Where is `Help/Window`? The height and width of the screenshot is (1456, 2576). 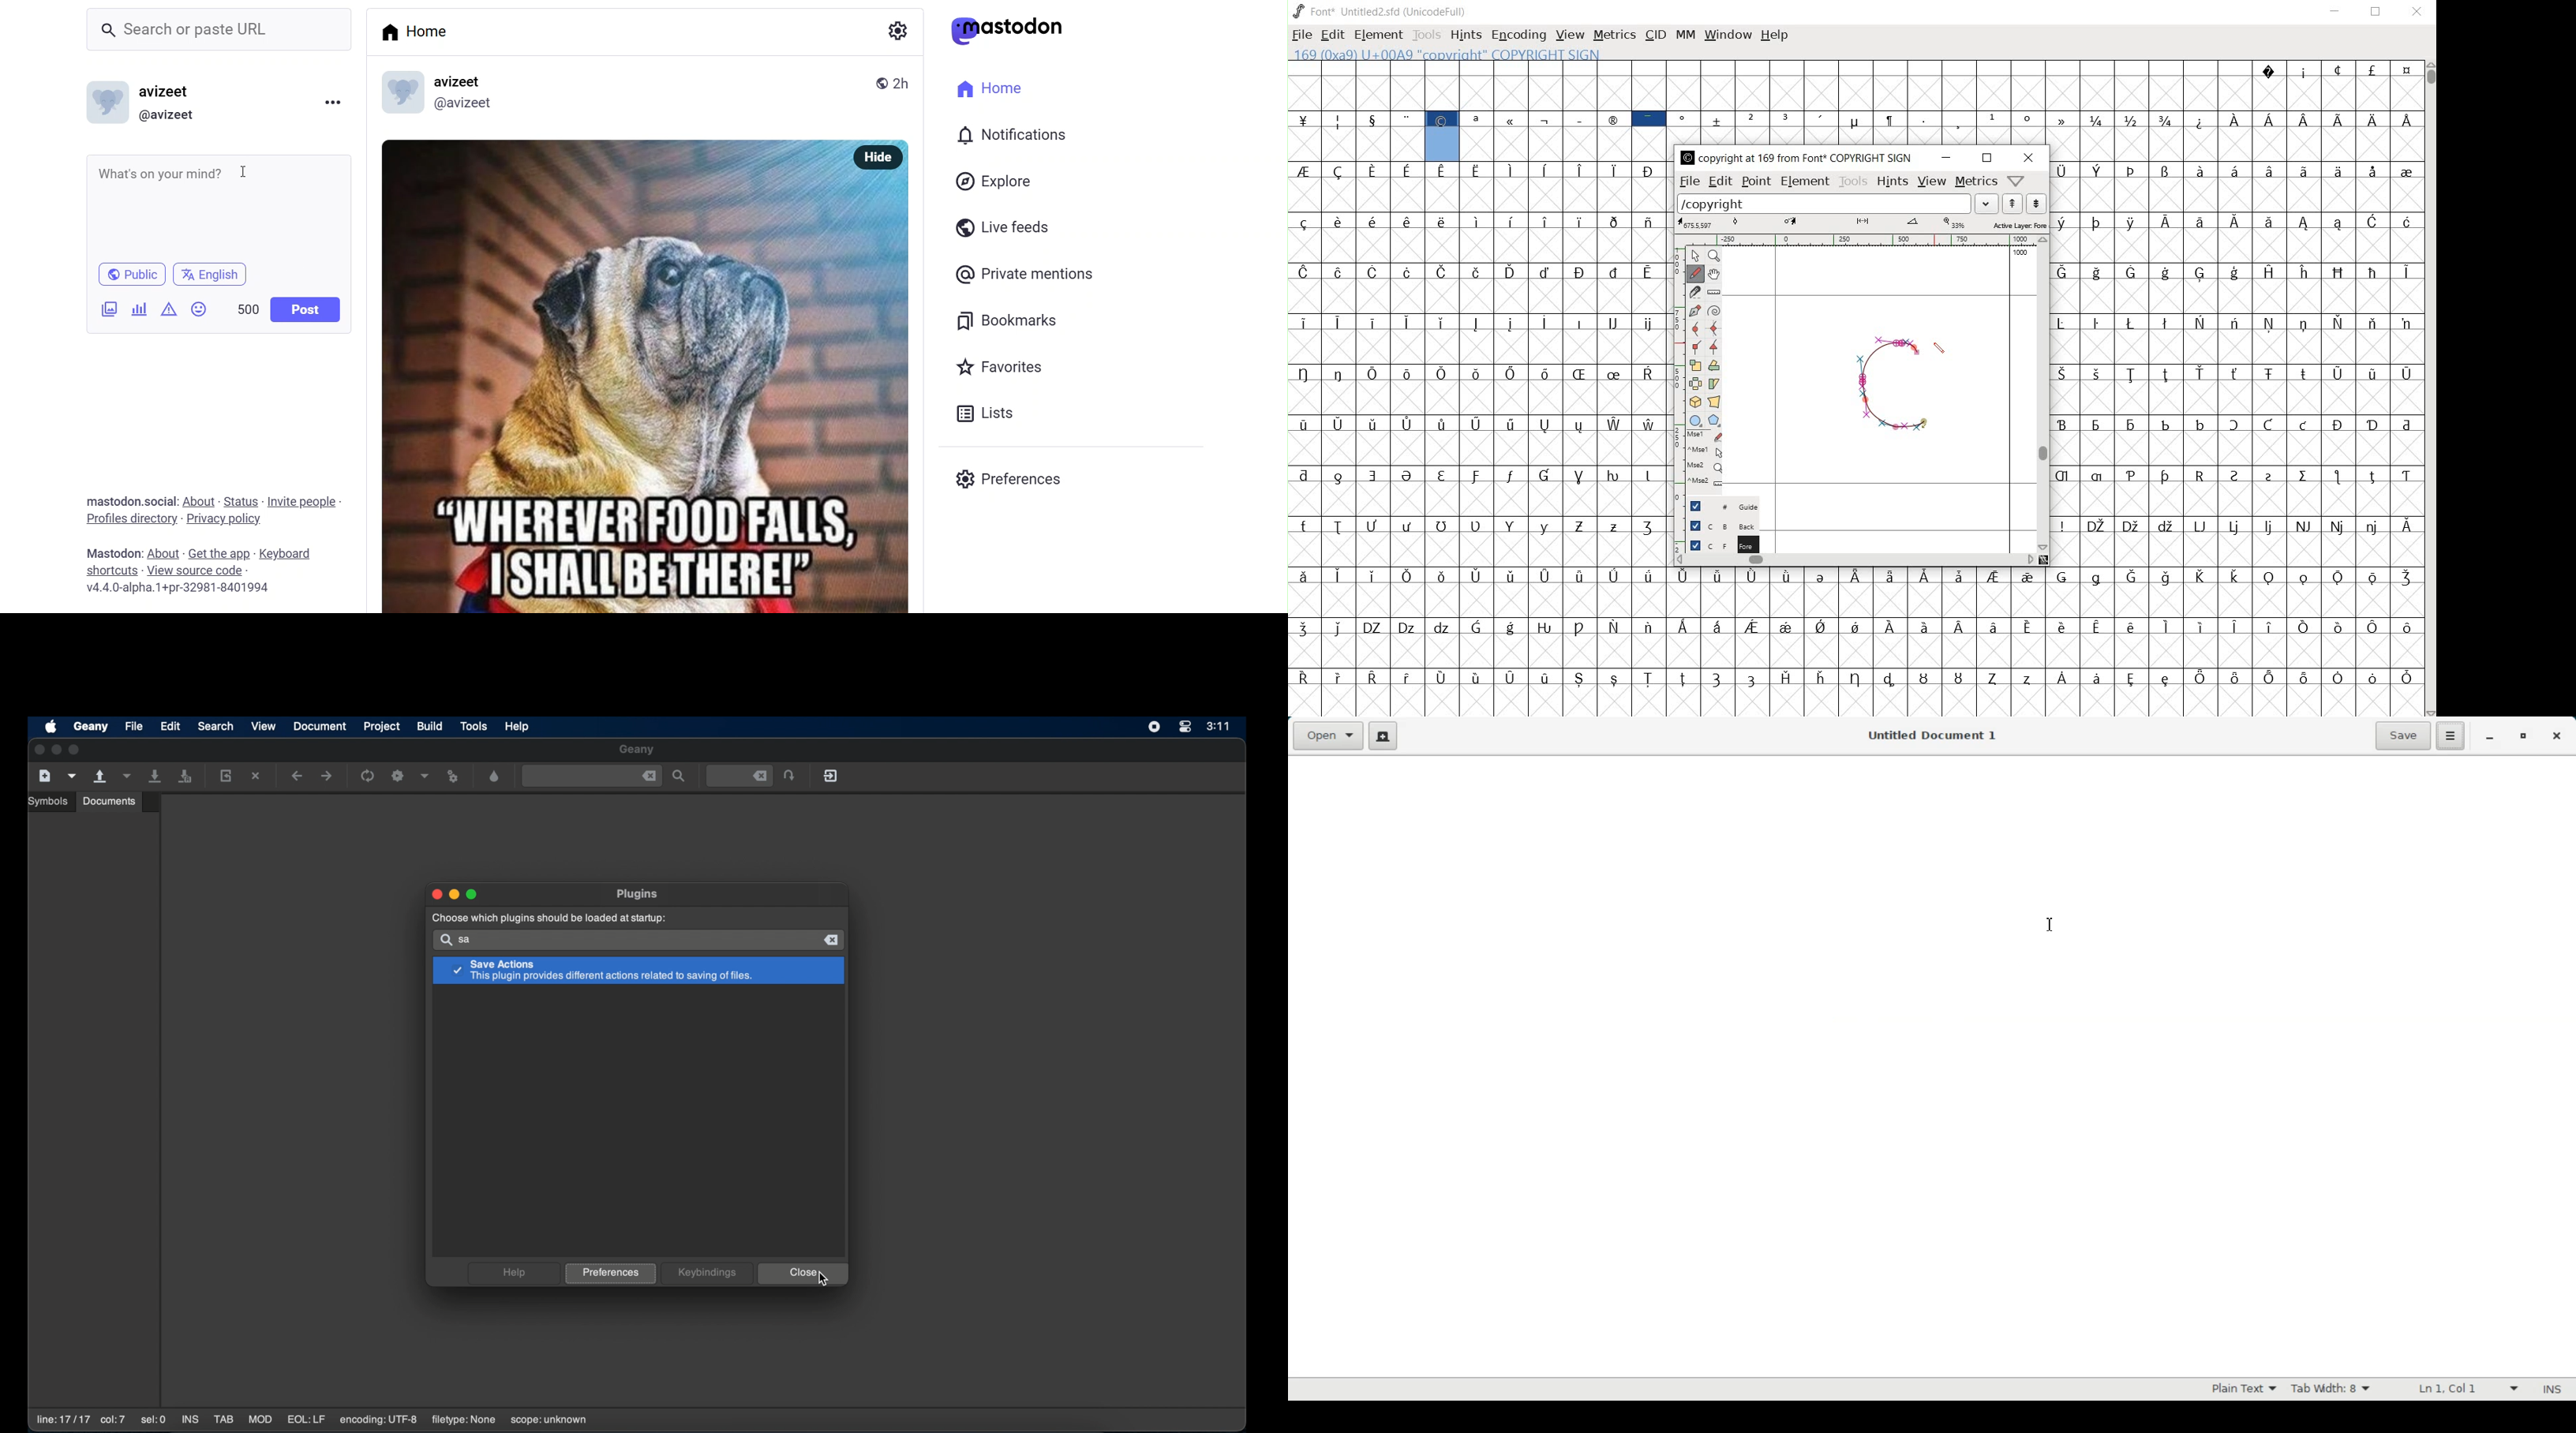
Help/Window is located at coordinates (2018, 180).